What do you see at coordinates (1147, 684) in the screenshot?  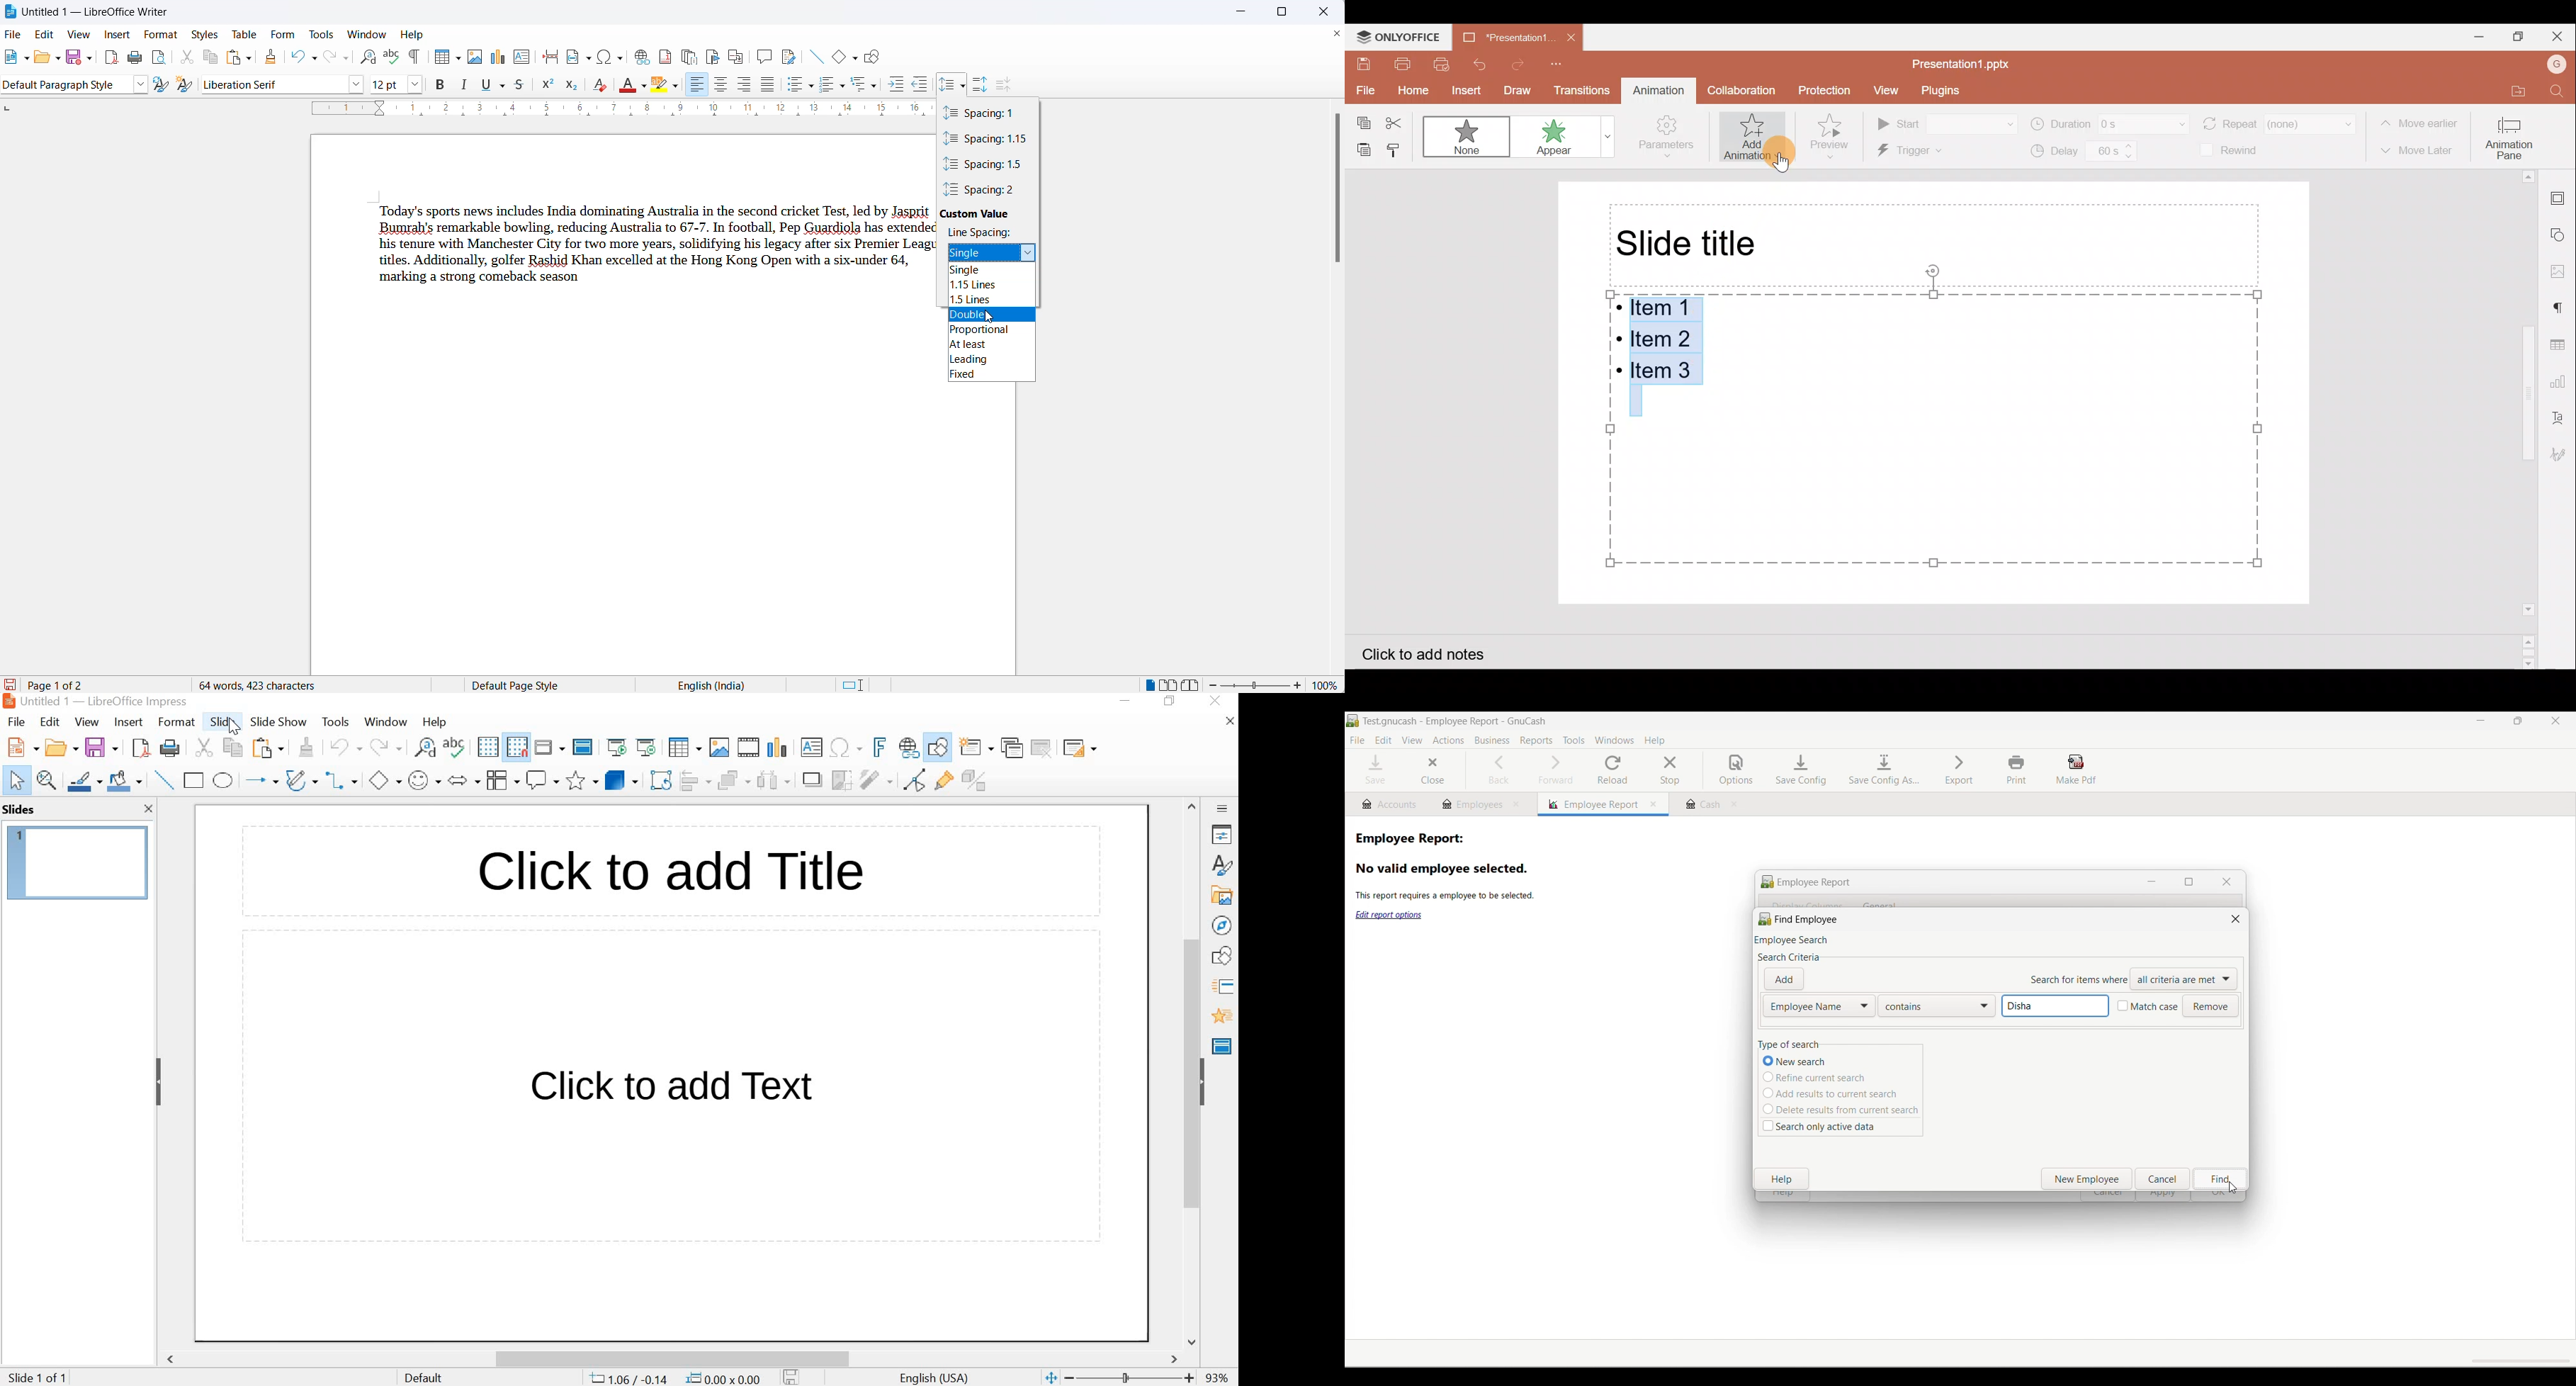 I see `single page view` at bounding box center [1147, 684].